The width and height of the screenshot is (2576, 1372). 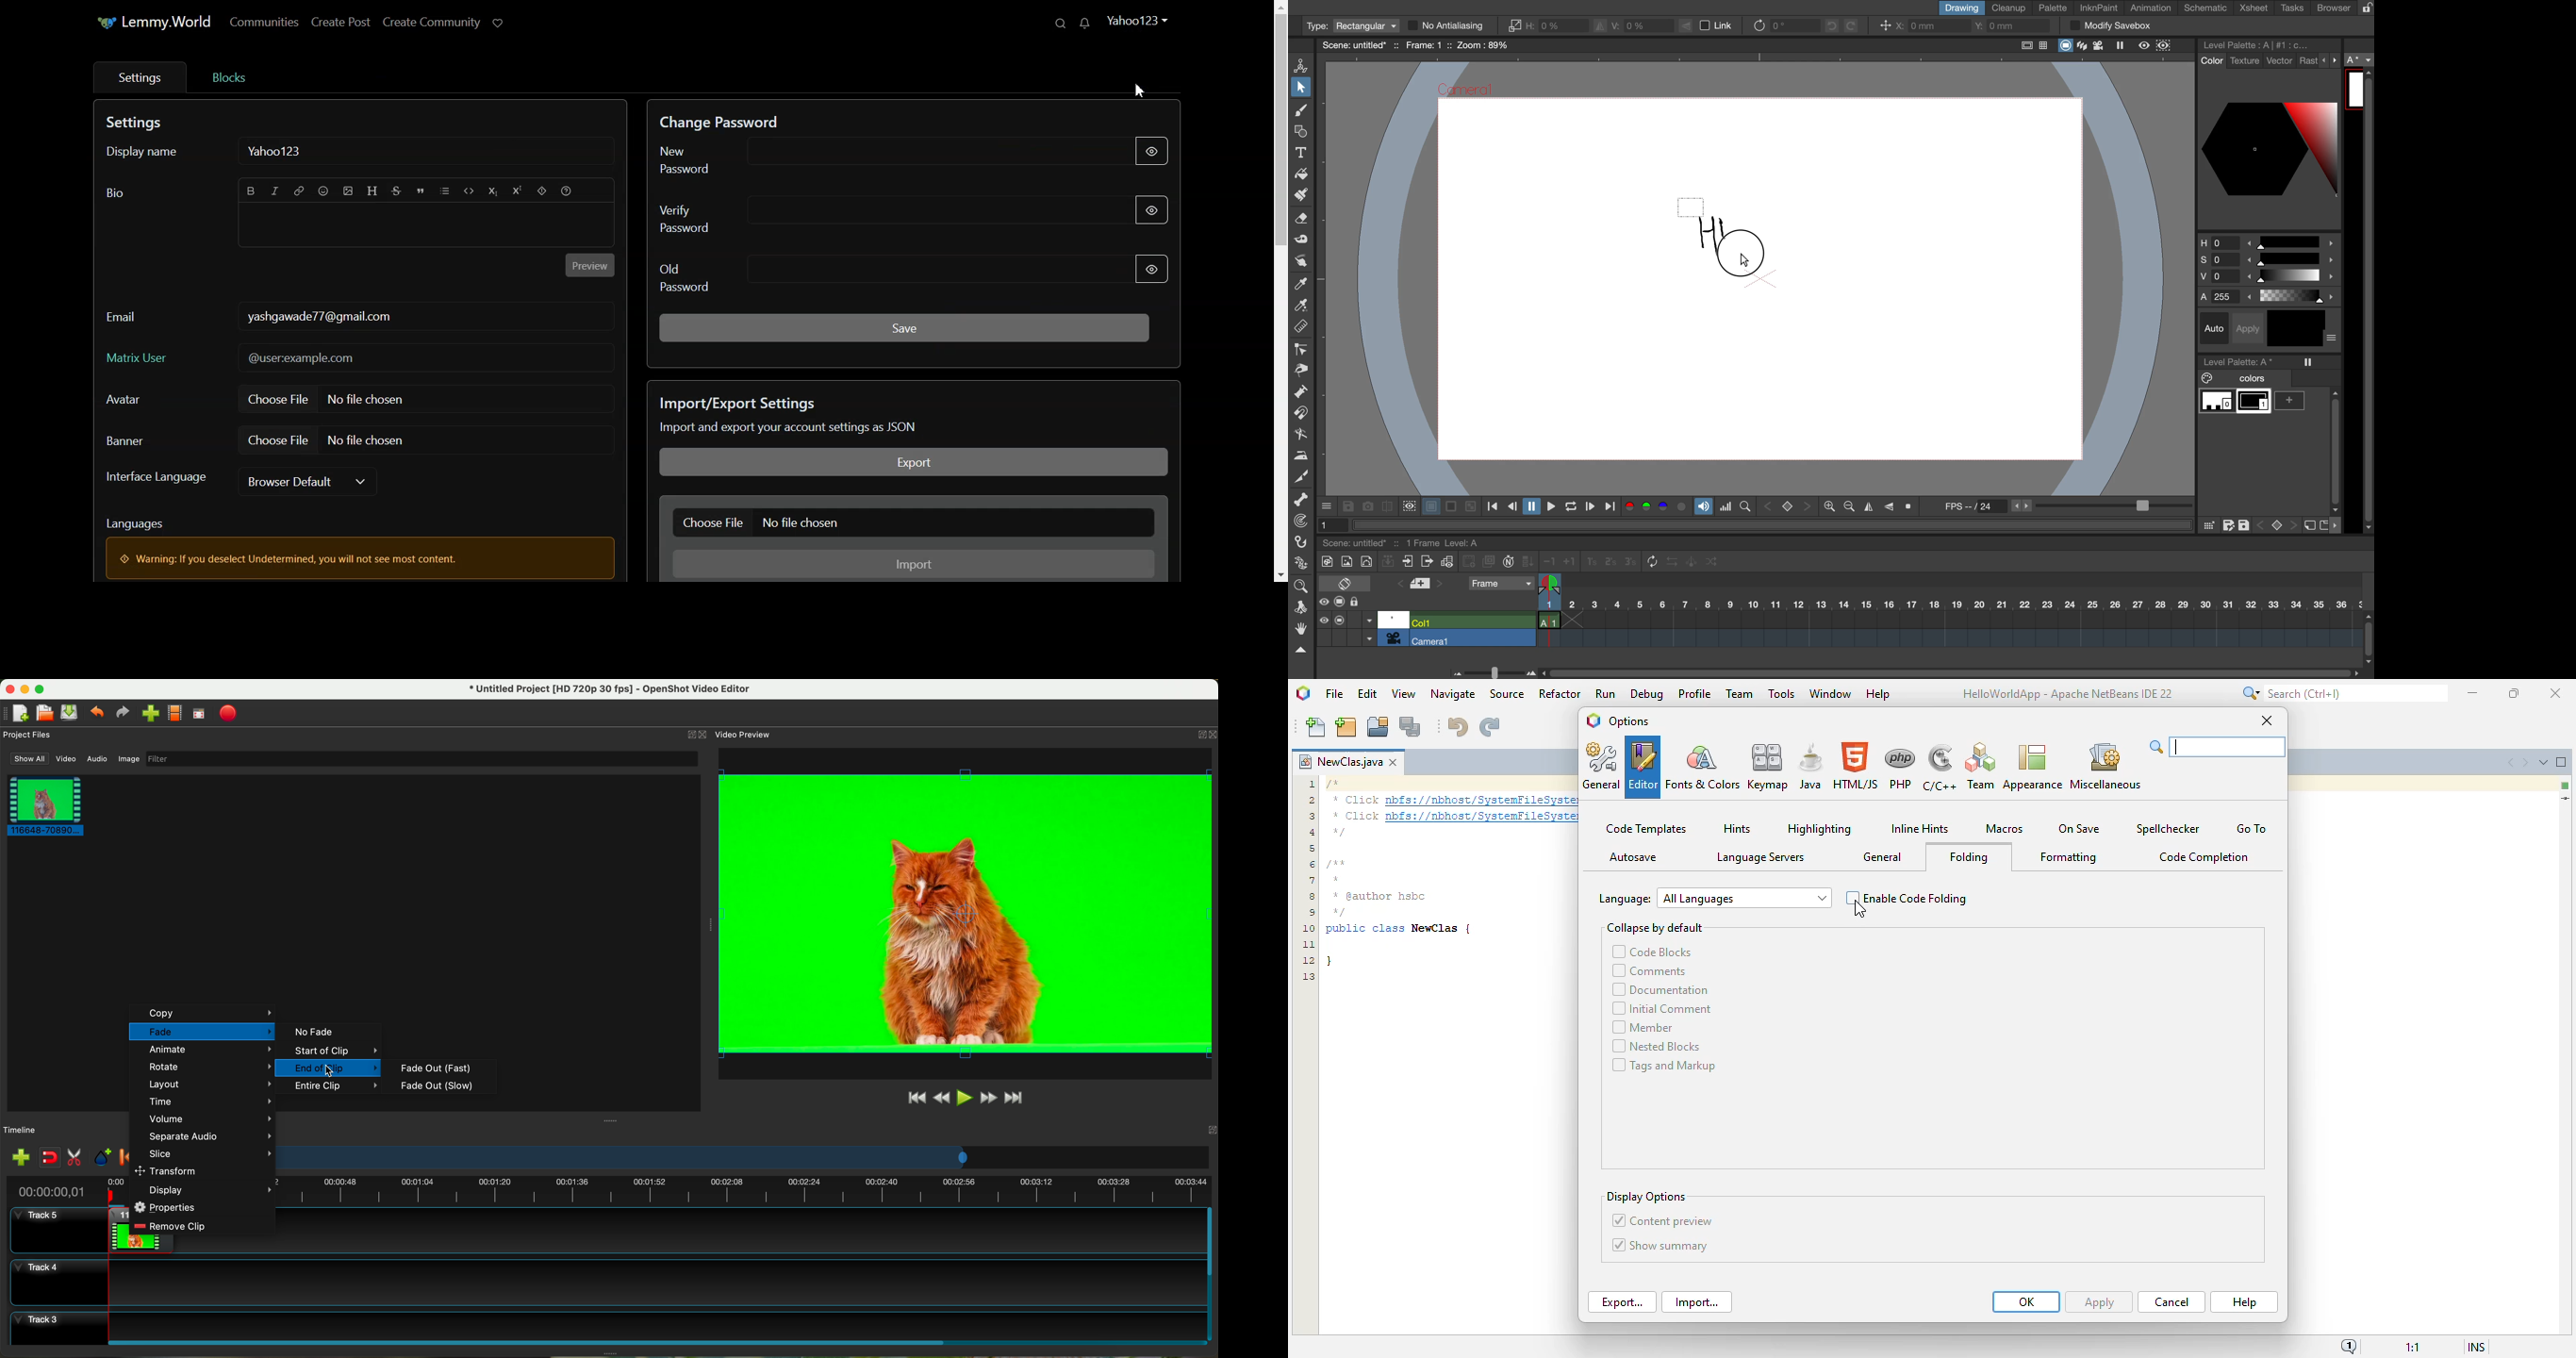 I want to click on documentation, so click(x=1656, y=990).